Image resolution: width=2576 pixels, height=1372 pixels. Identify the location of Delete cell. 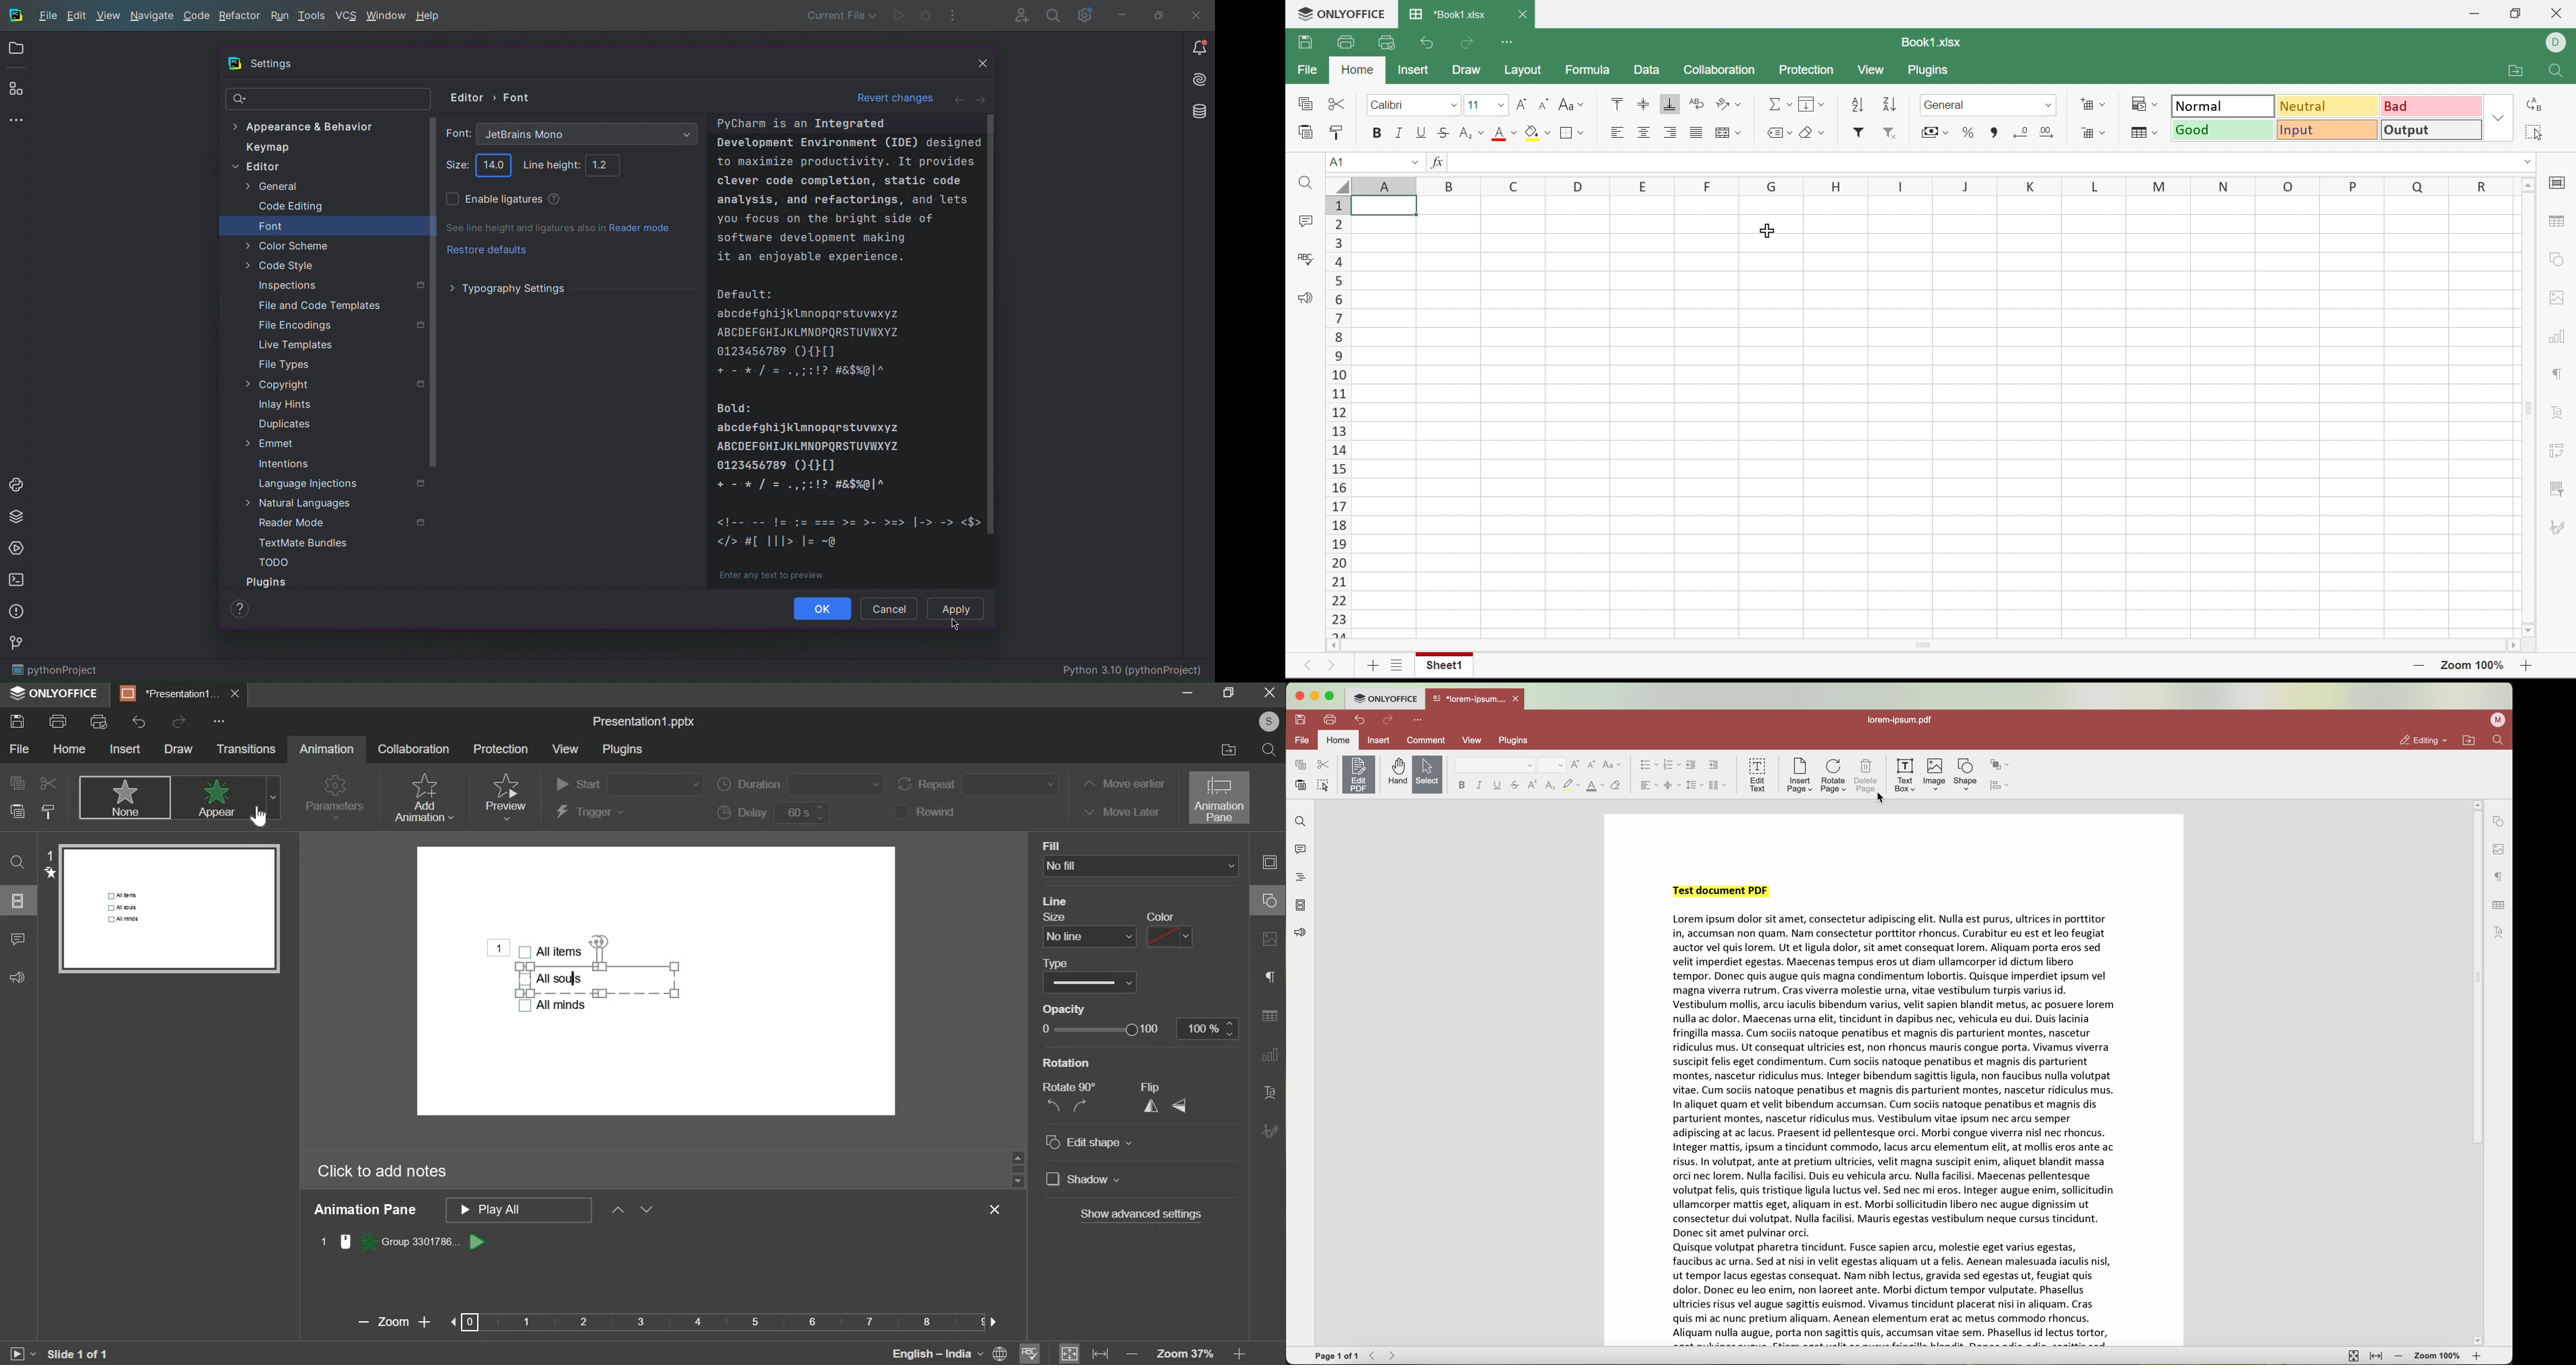
(2095, 134).